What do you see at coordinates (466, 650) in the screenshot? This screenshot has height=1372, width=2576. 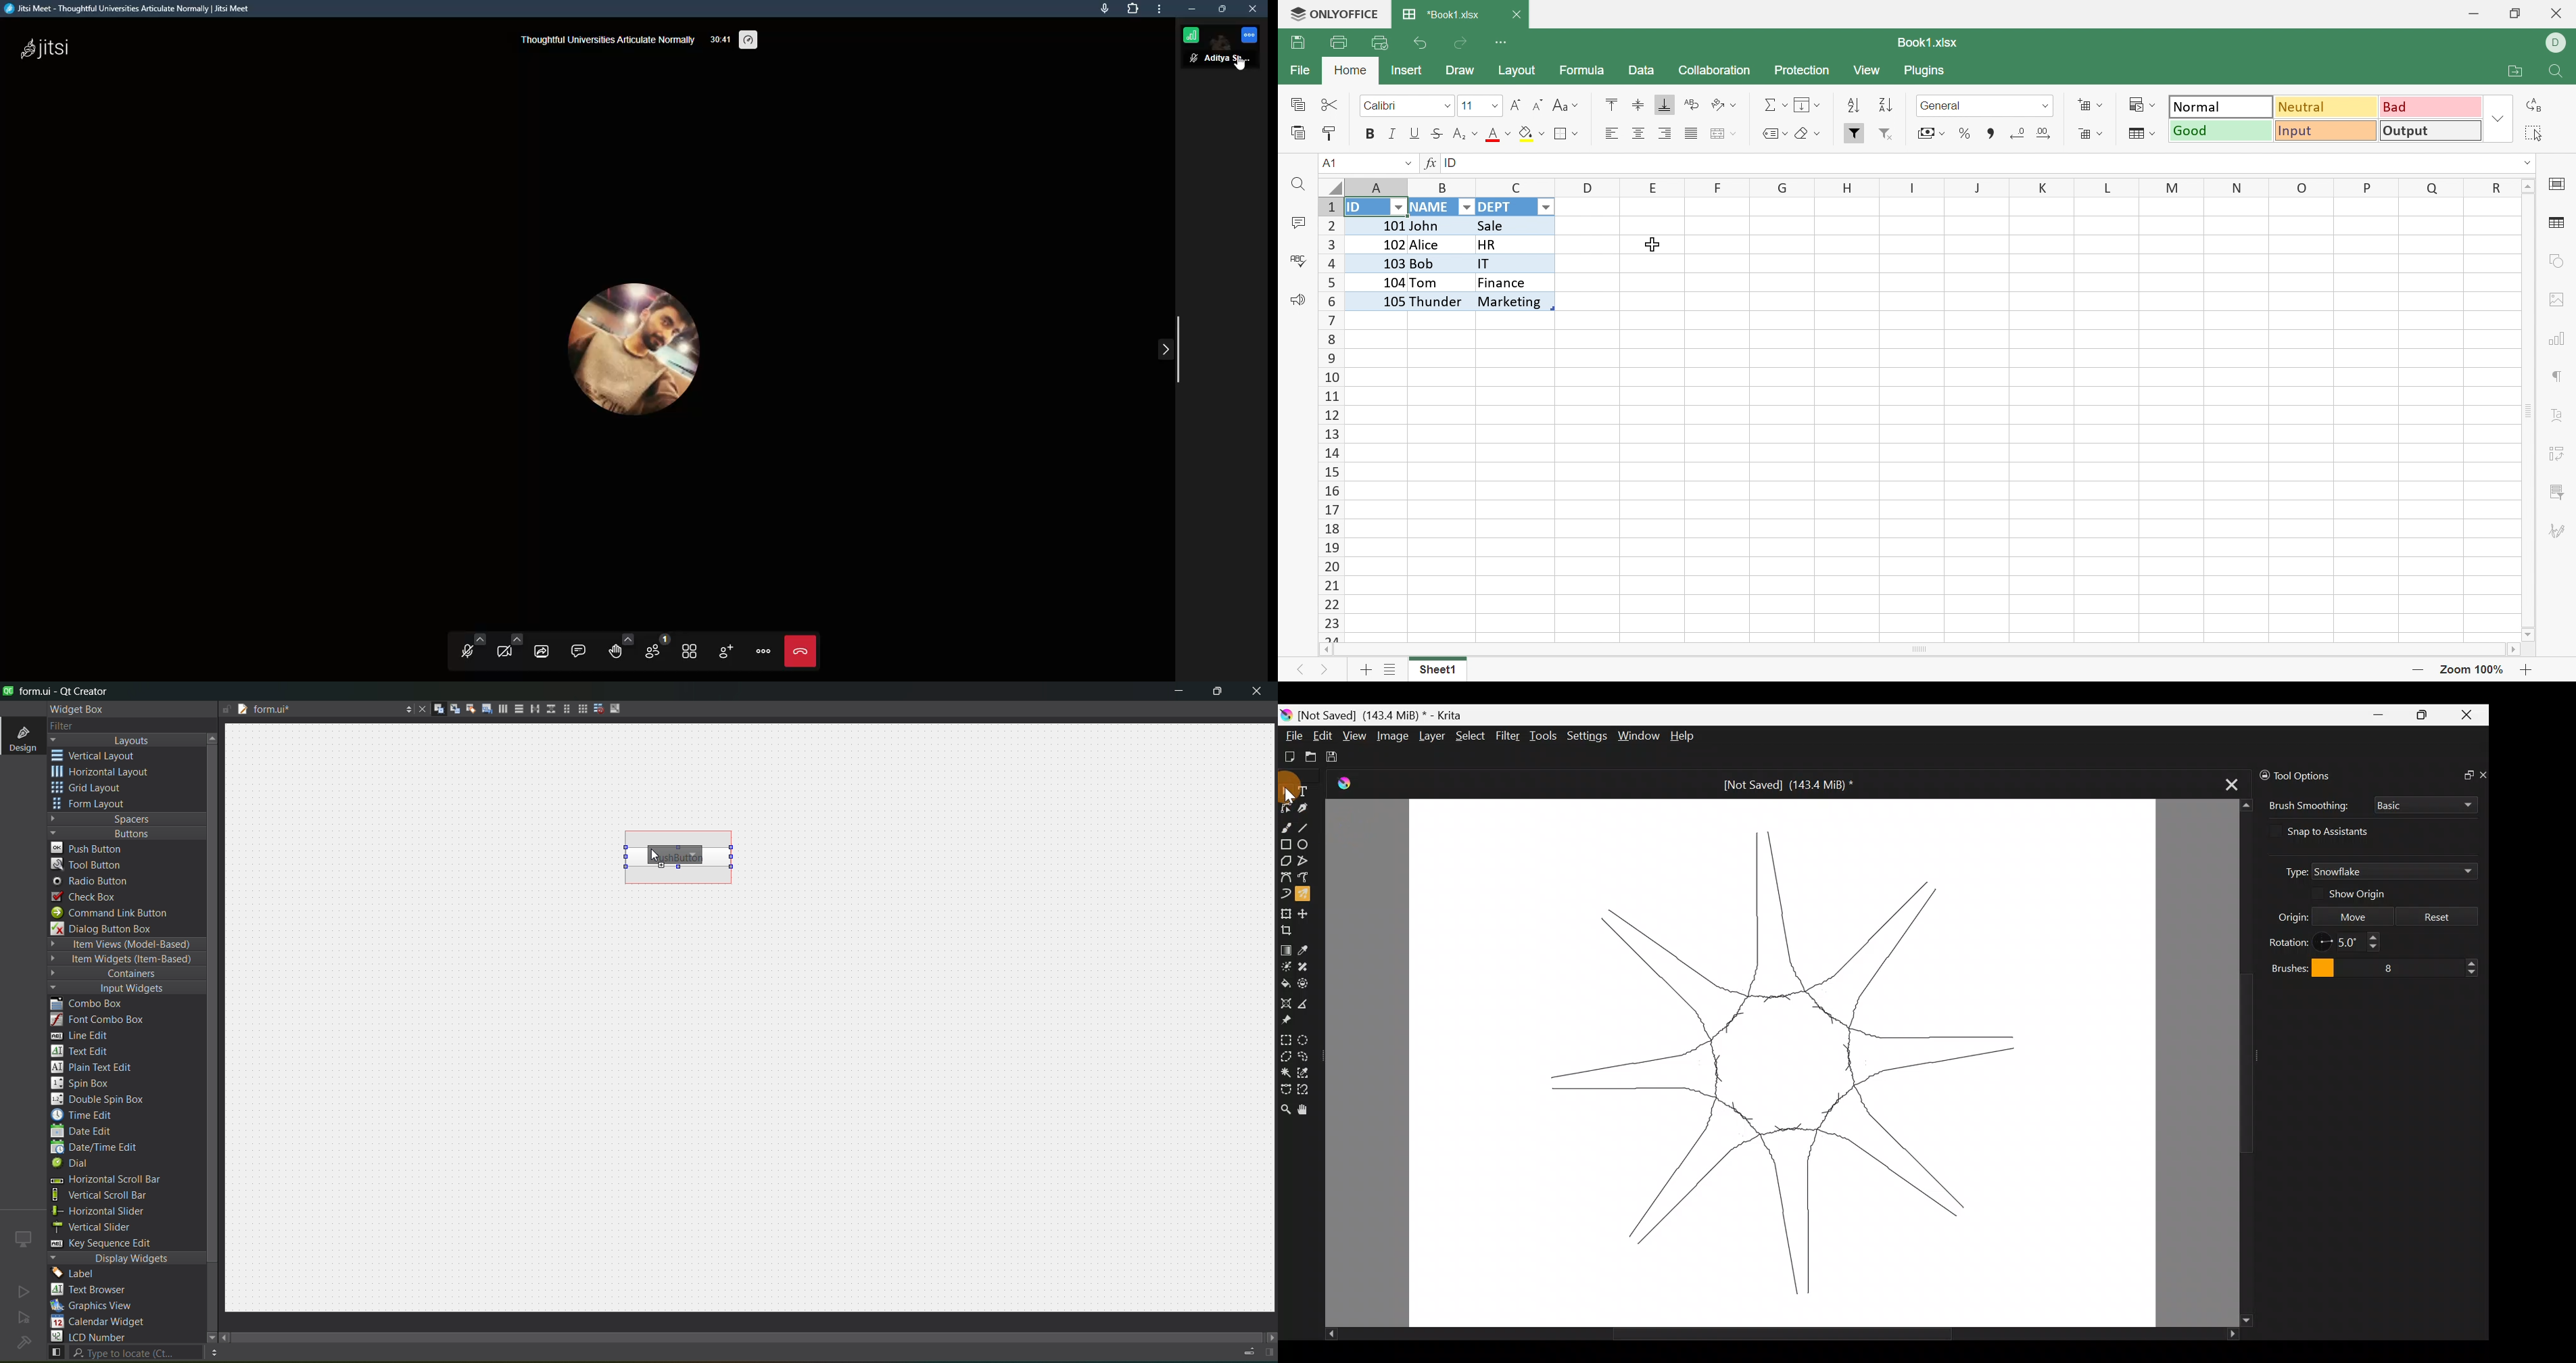 I see `unmute mic` at bounding box center [466, 650].